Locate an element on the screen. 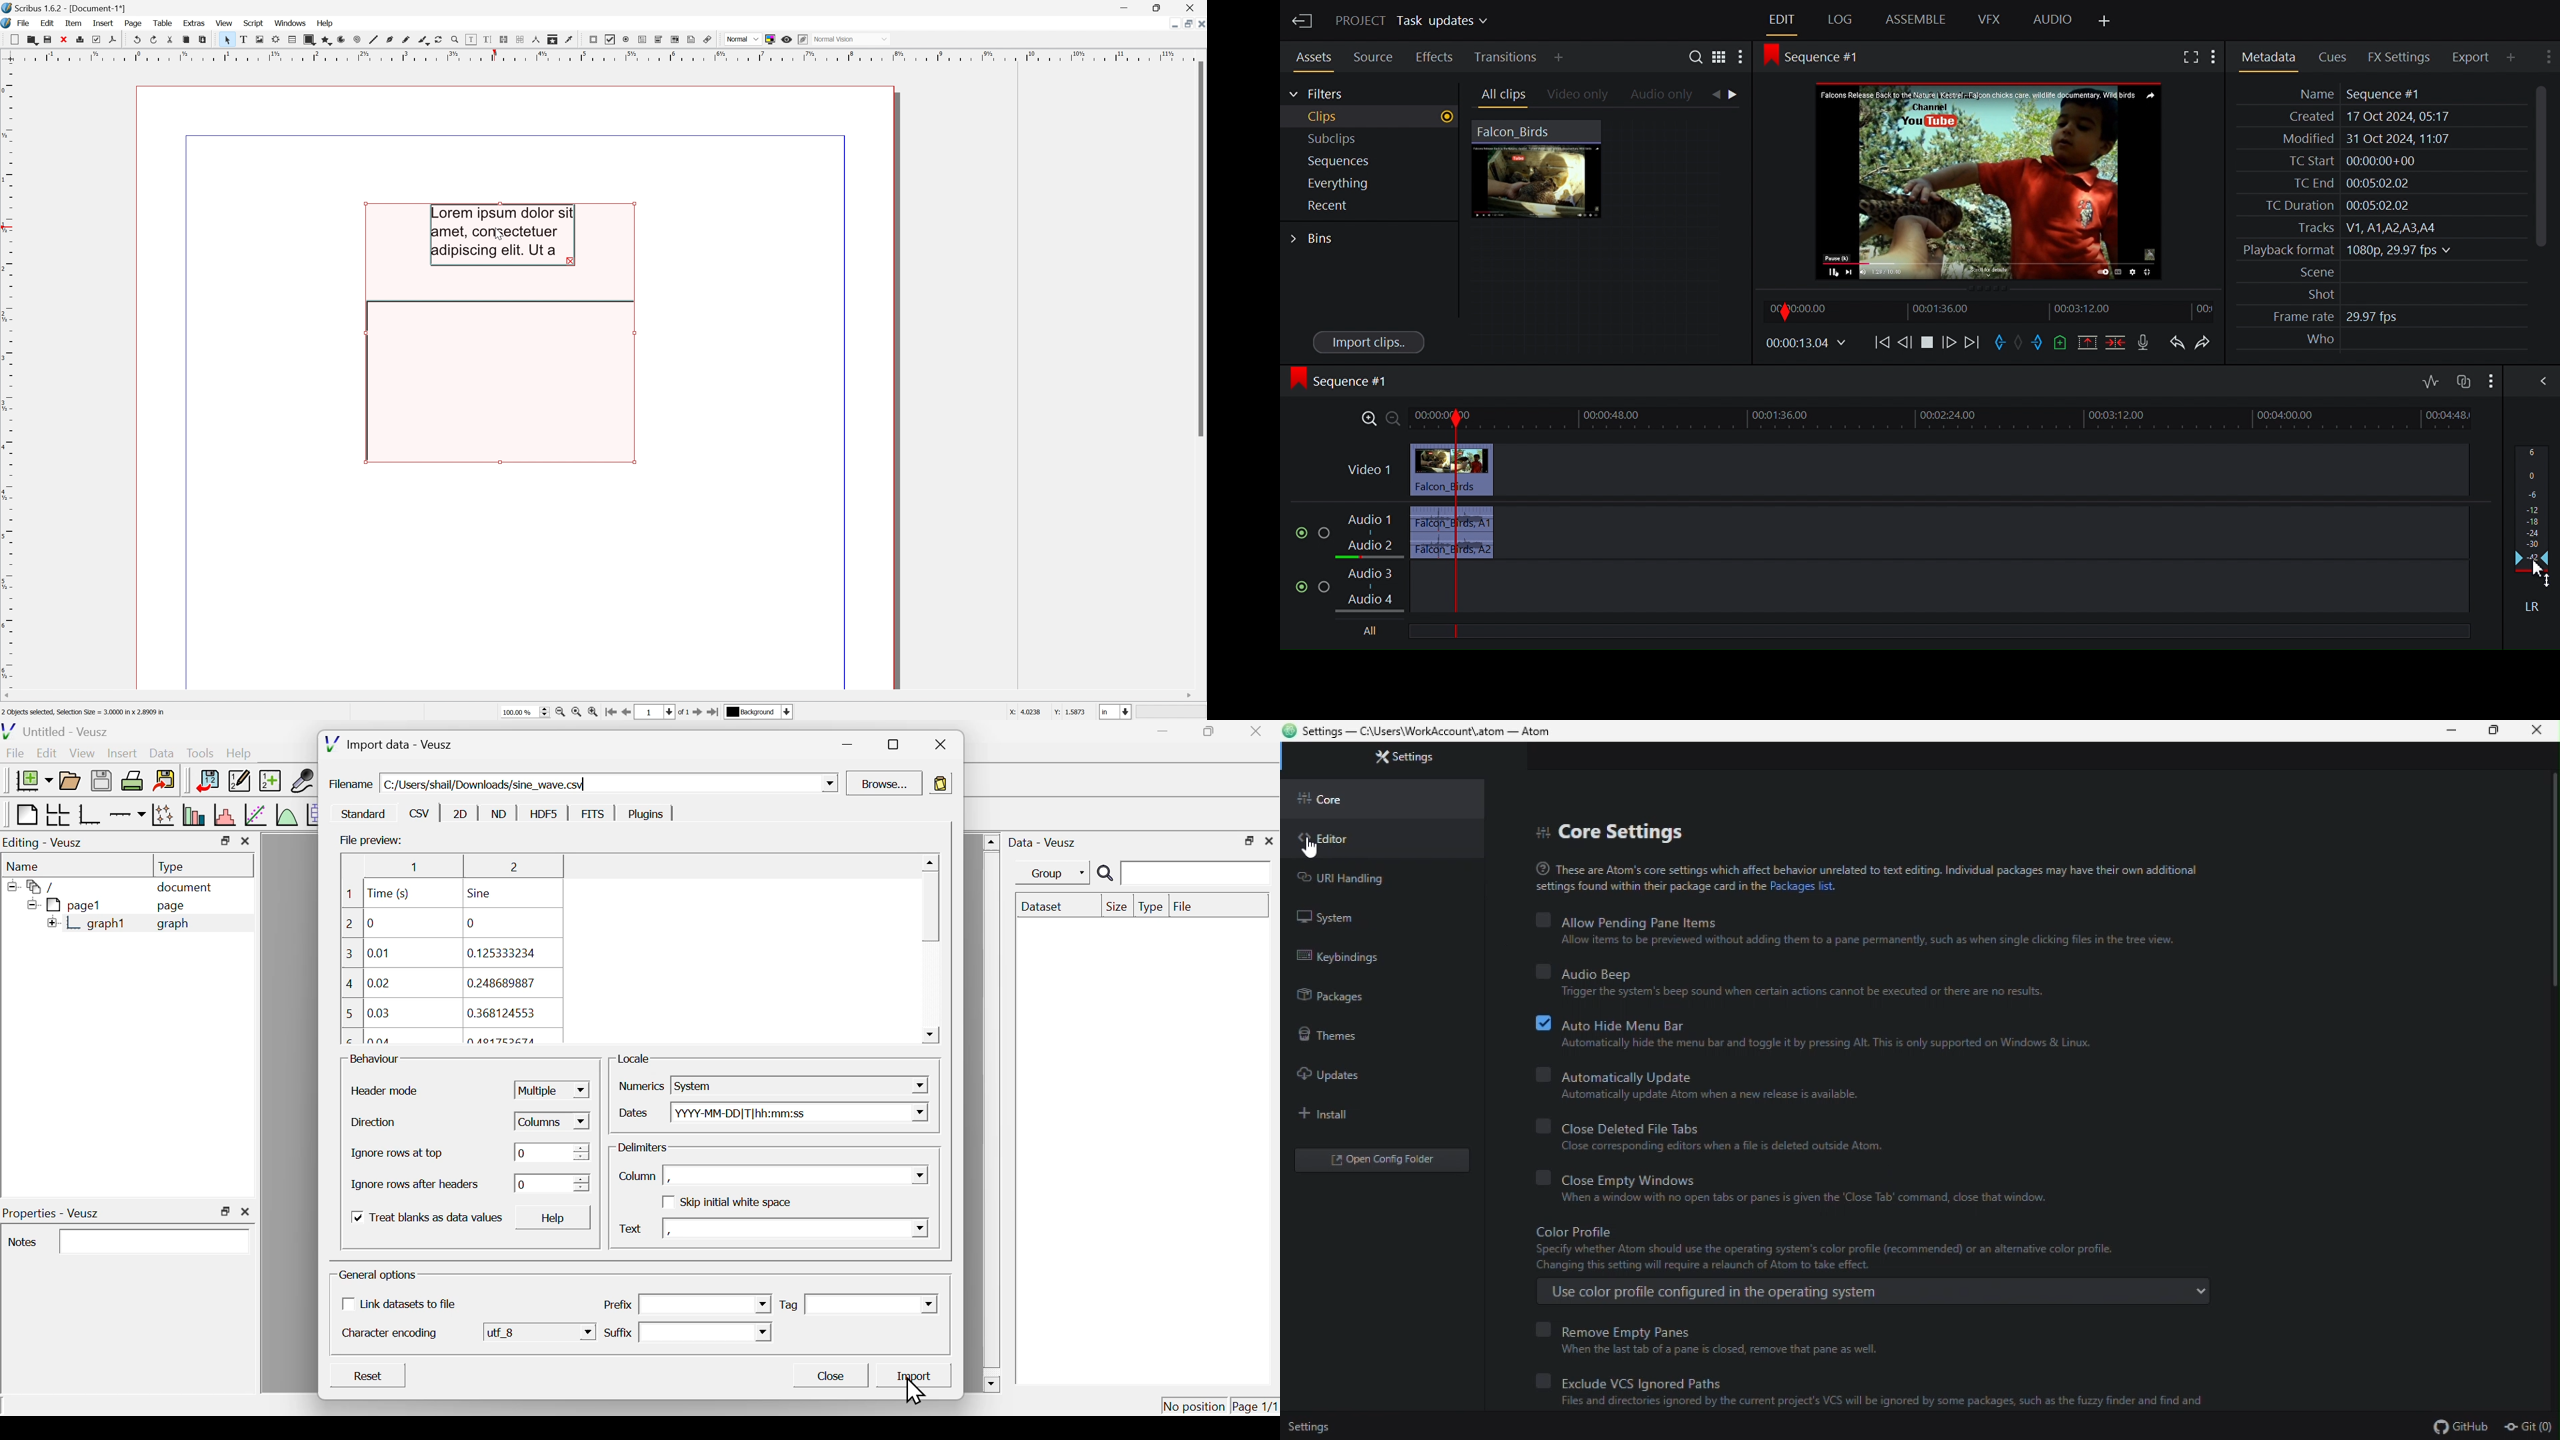 The width and height of the screenshot is (2576, 1456). PDF radio button is located at coordinates (626, 39).